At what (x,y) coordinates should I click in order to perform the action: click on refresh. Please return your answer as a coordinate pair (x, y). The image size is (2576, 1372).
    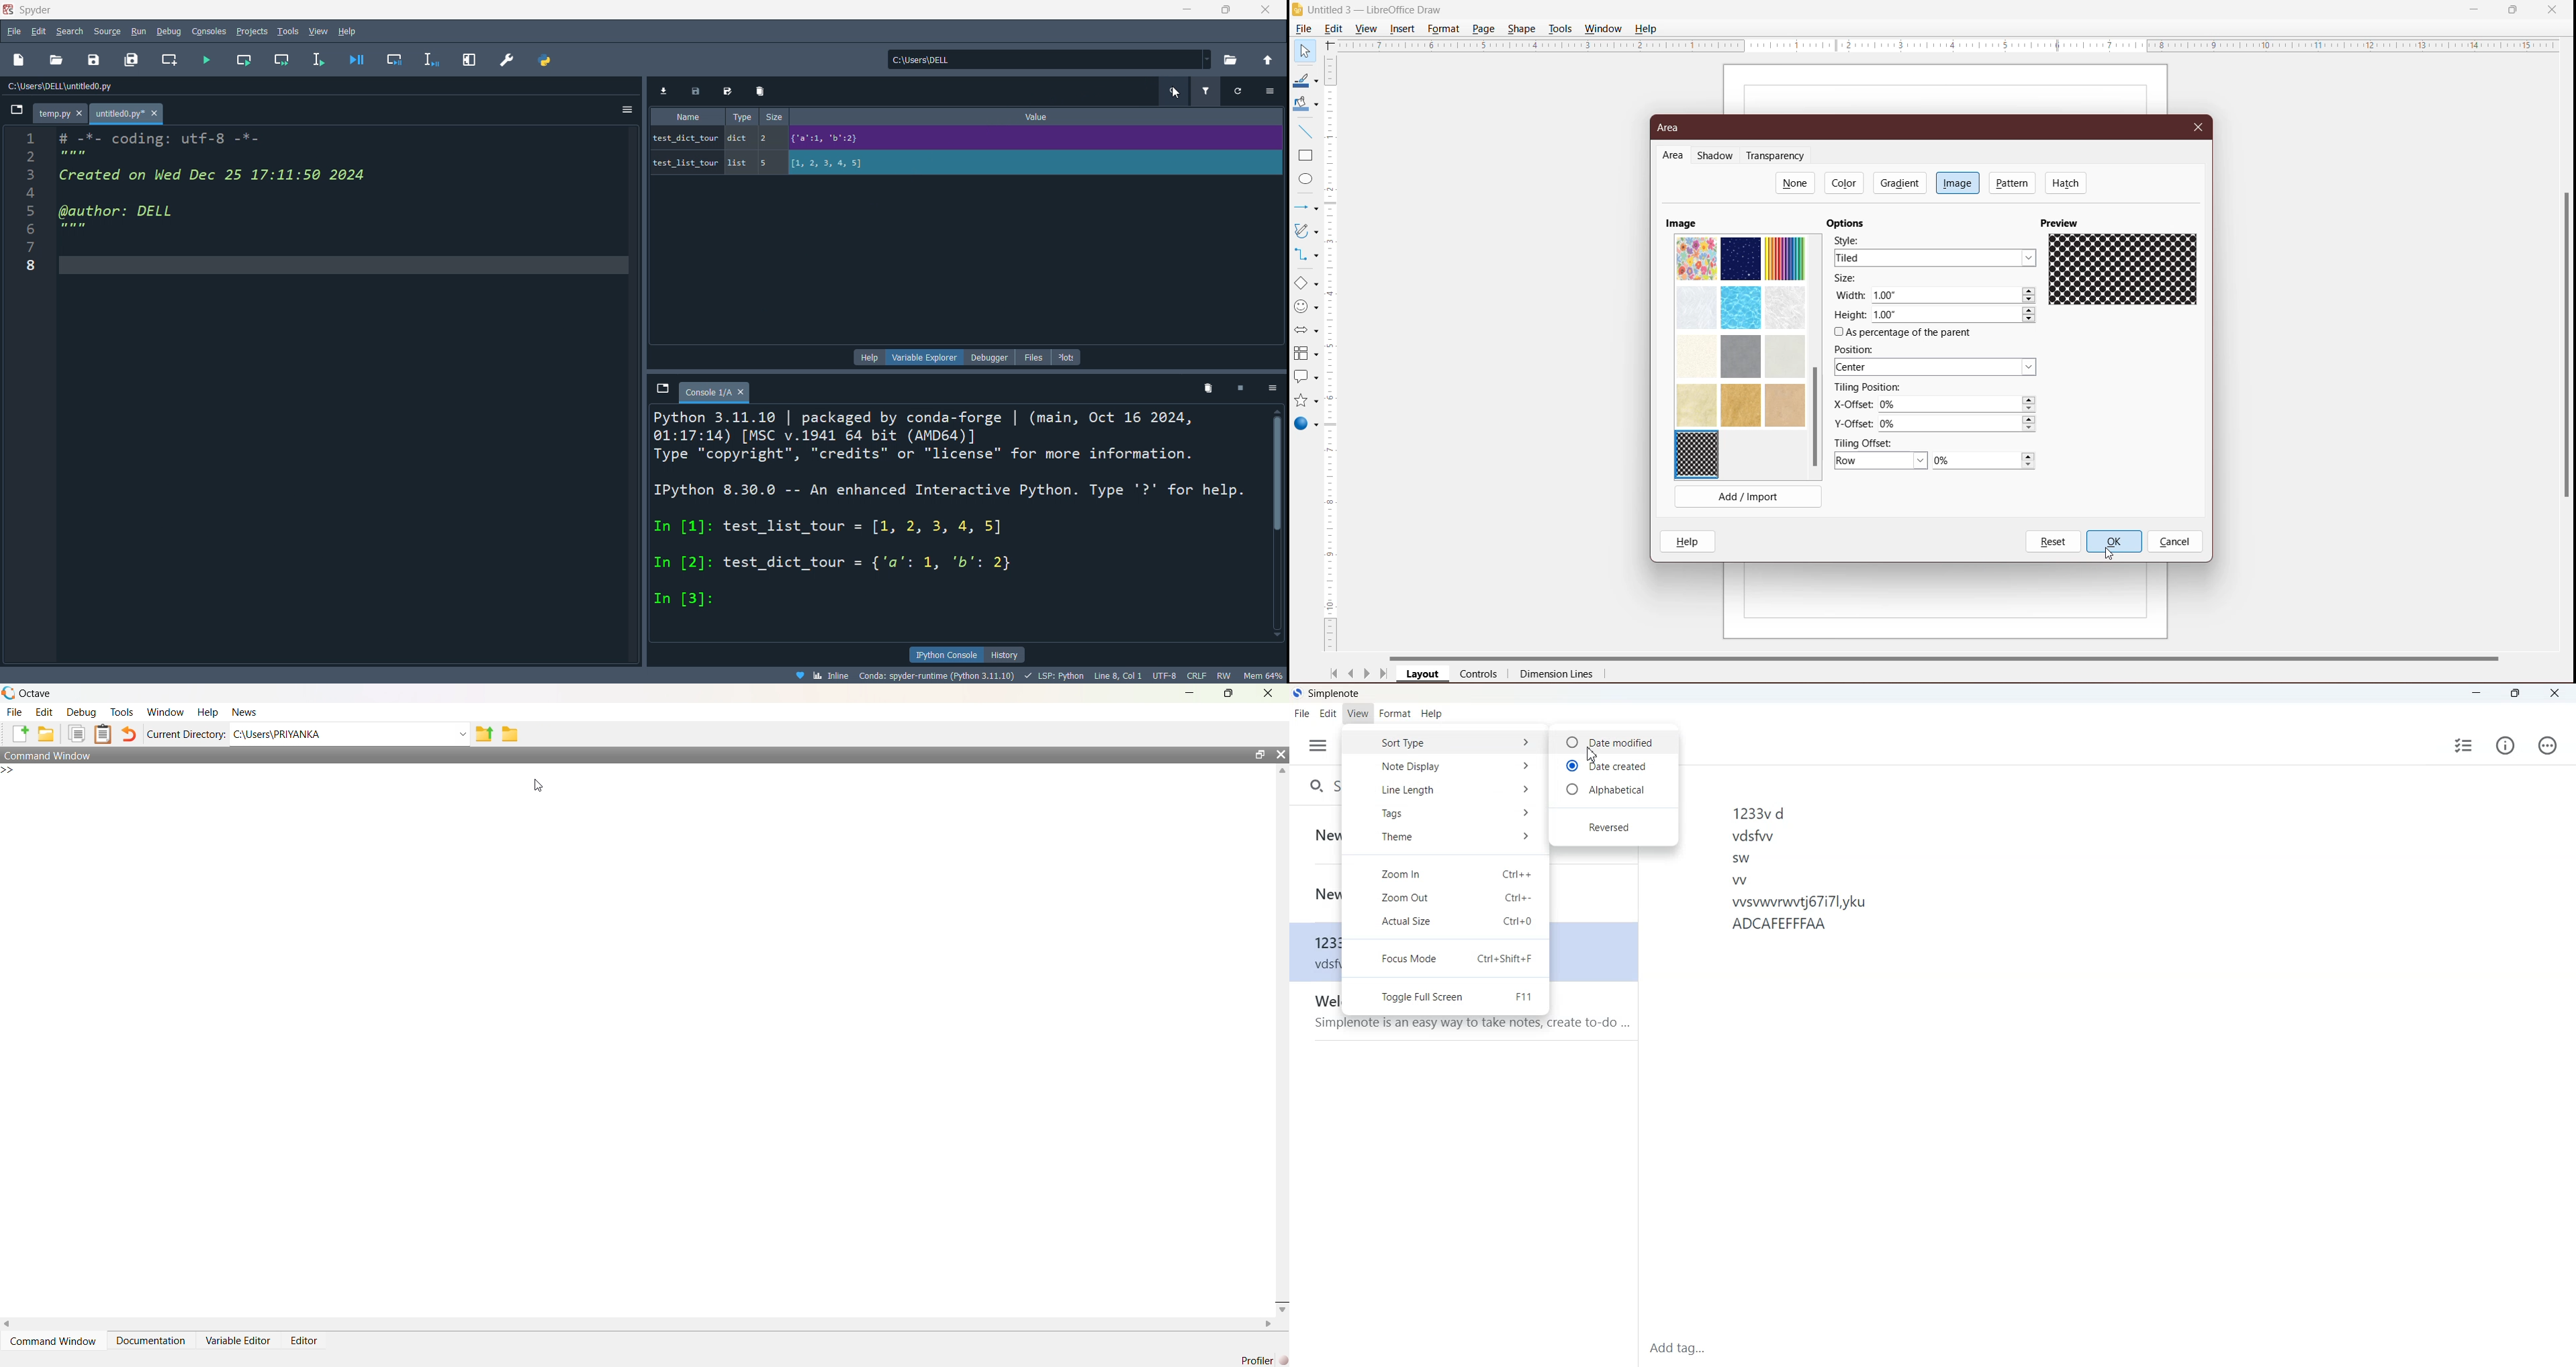
    Looking at the image, I should click on (1234, 94).